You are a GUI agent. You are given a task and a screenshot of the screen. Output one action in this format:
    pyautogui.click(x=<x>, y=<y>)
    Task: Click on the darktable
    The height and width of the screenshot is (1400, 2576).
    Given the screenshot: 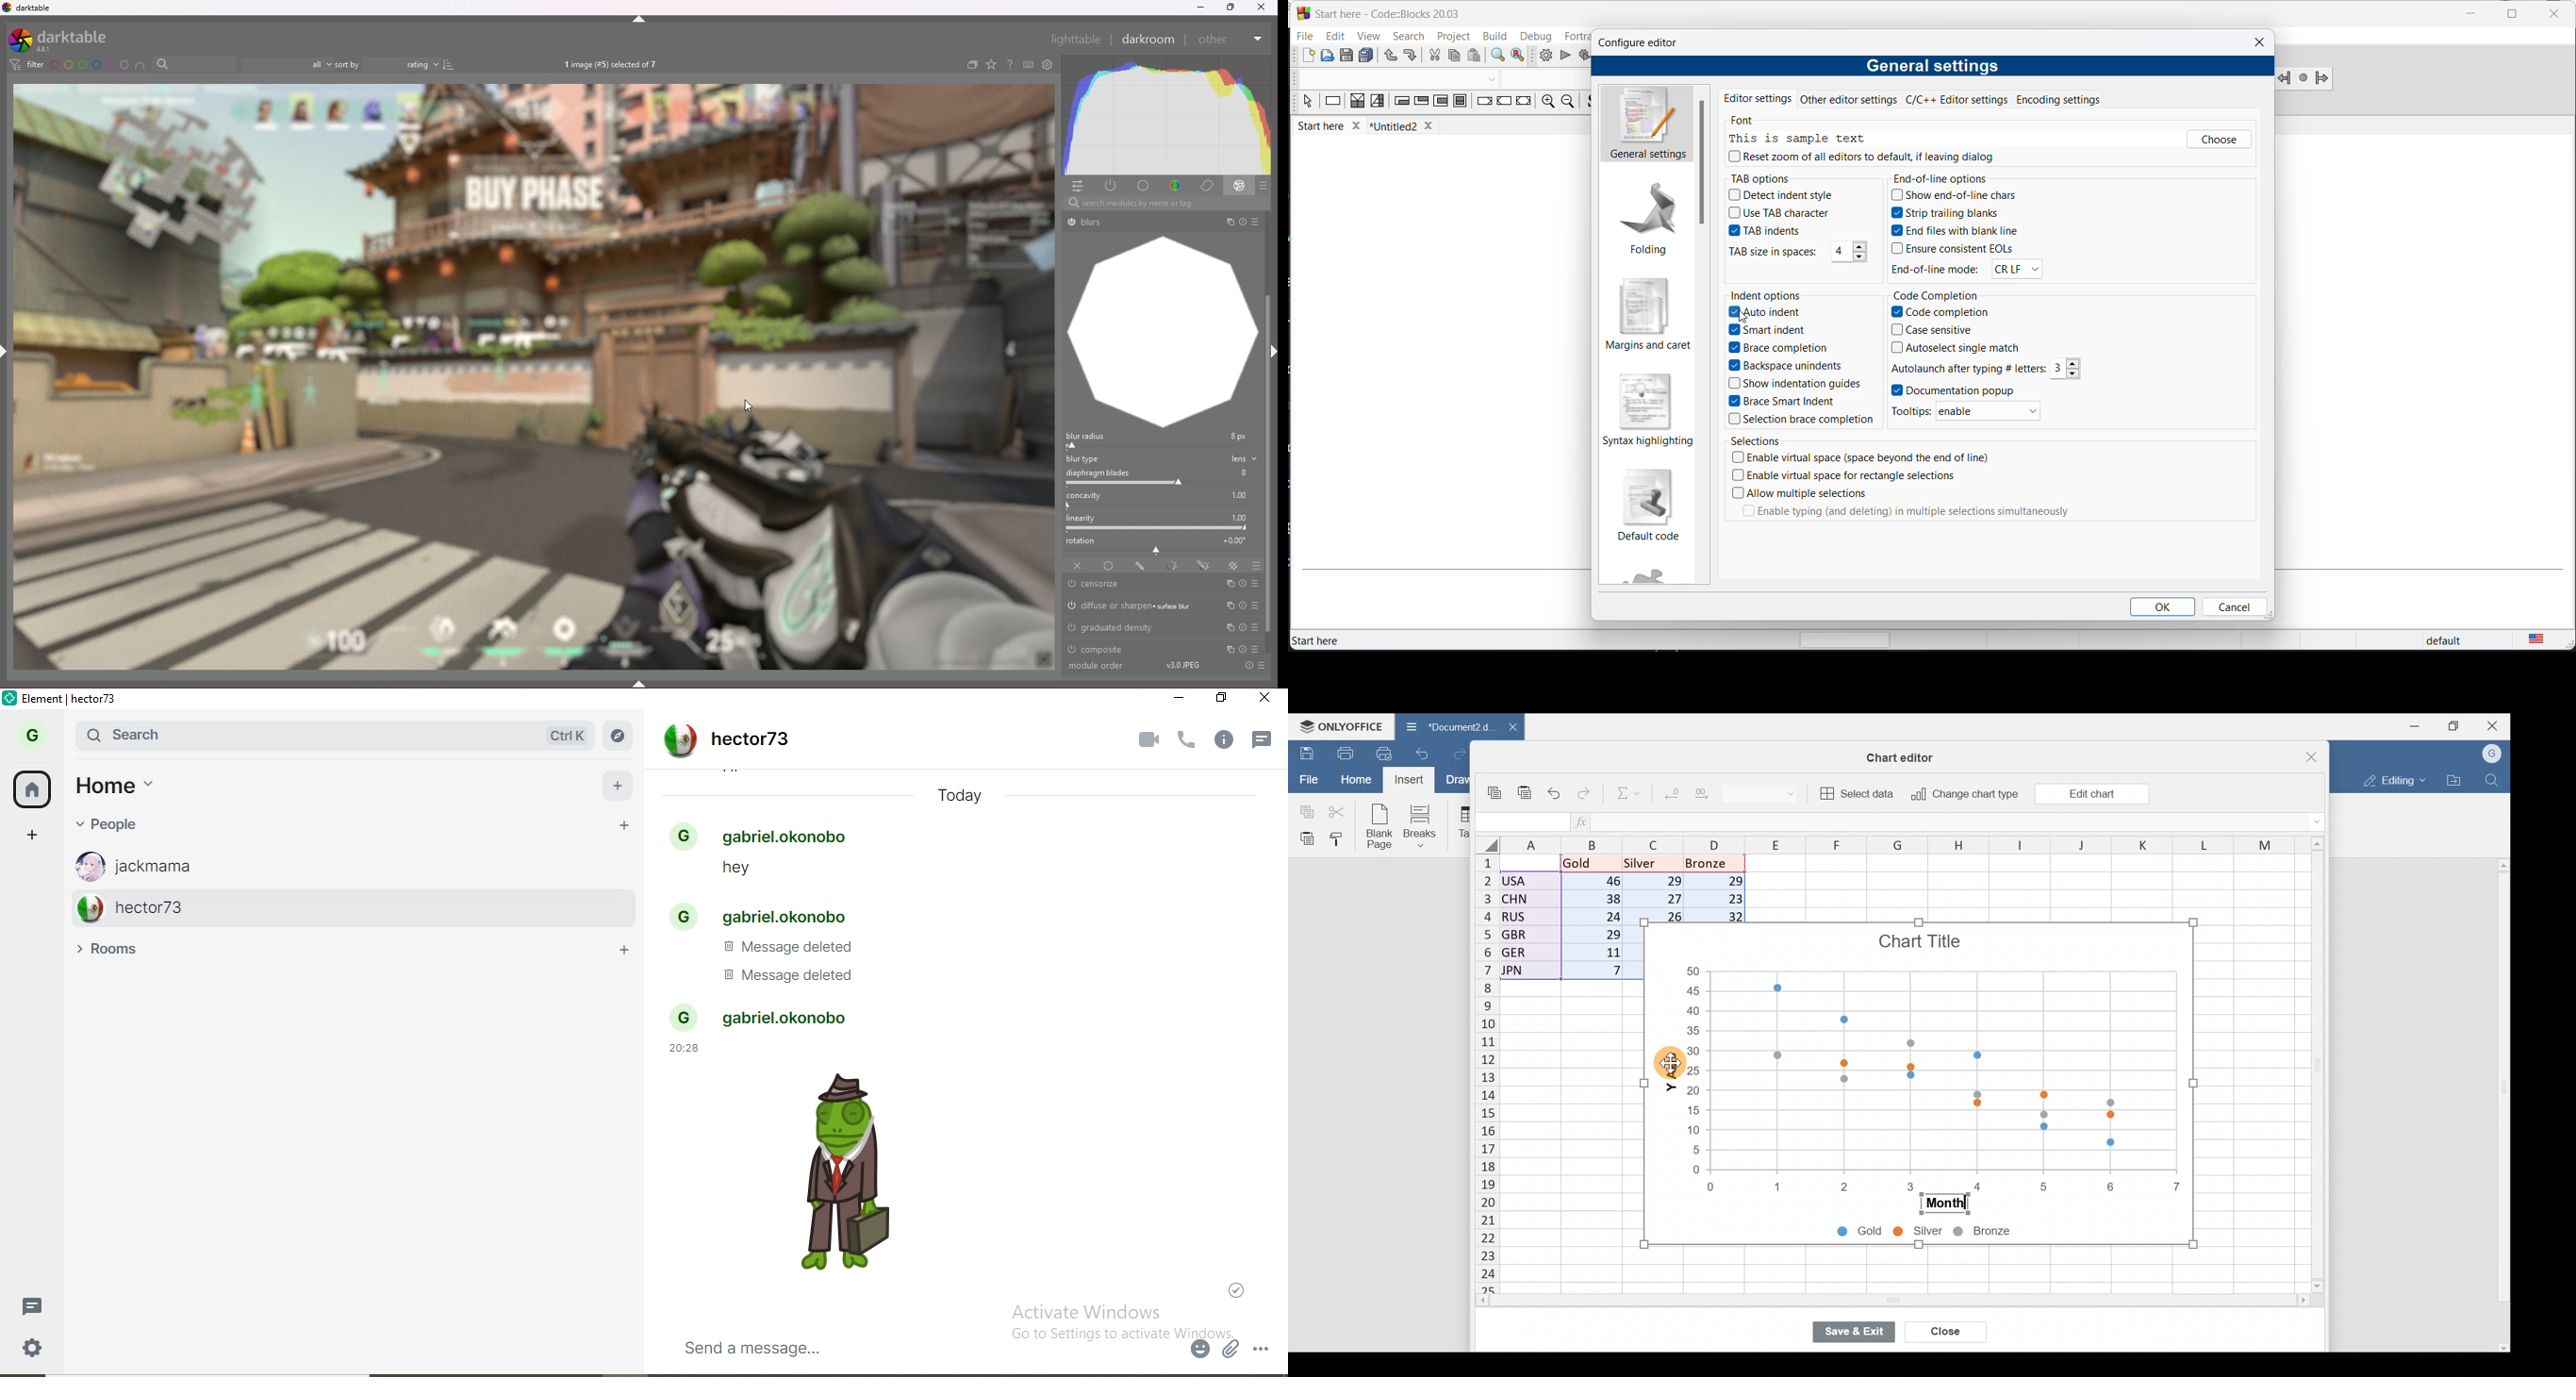 What is the action you would take?
    pyautogui.click(x=33, y=7)
    